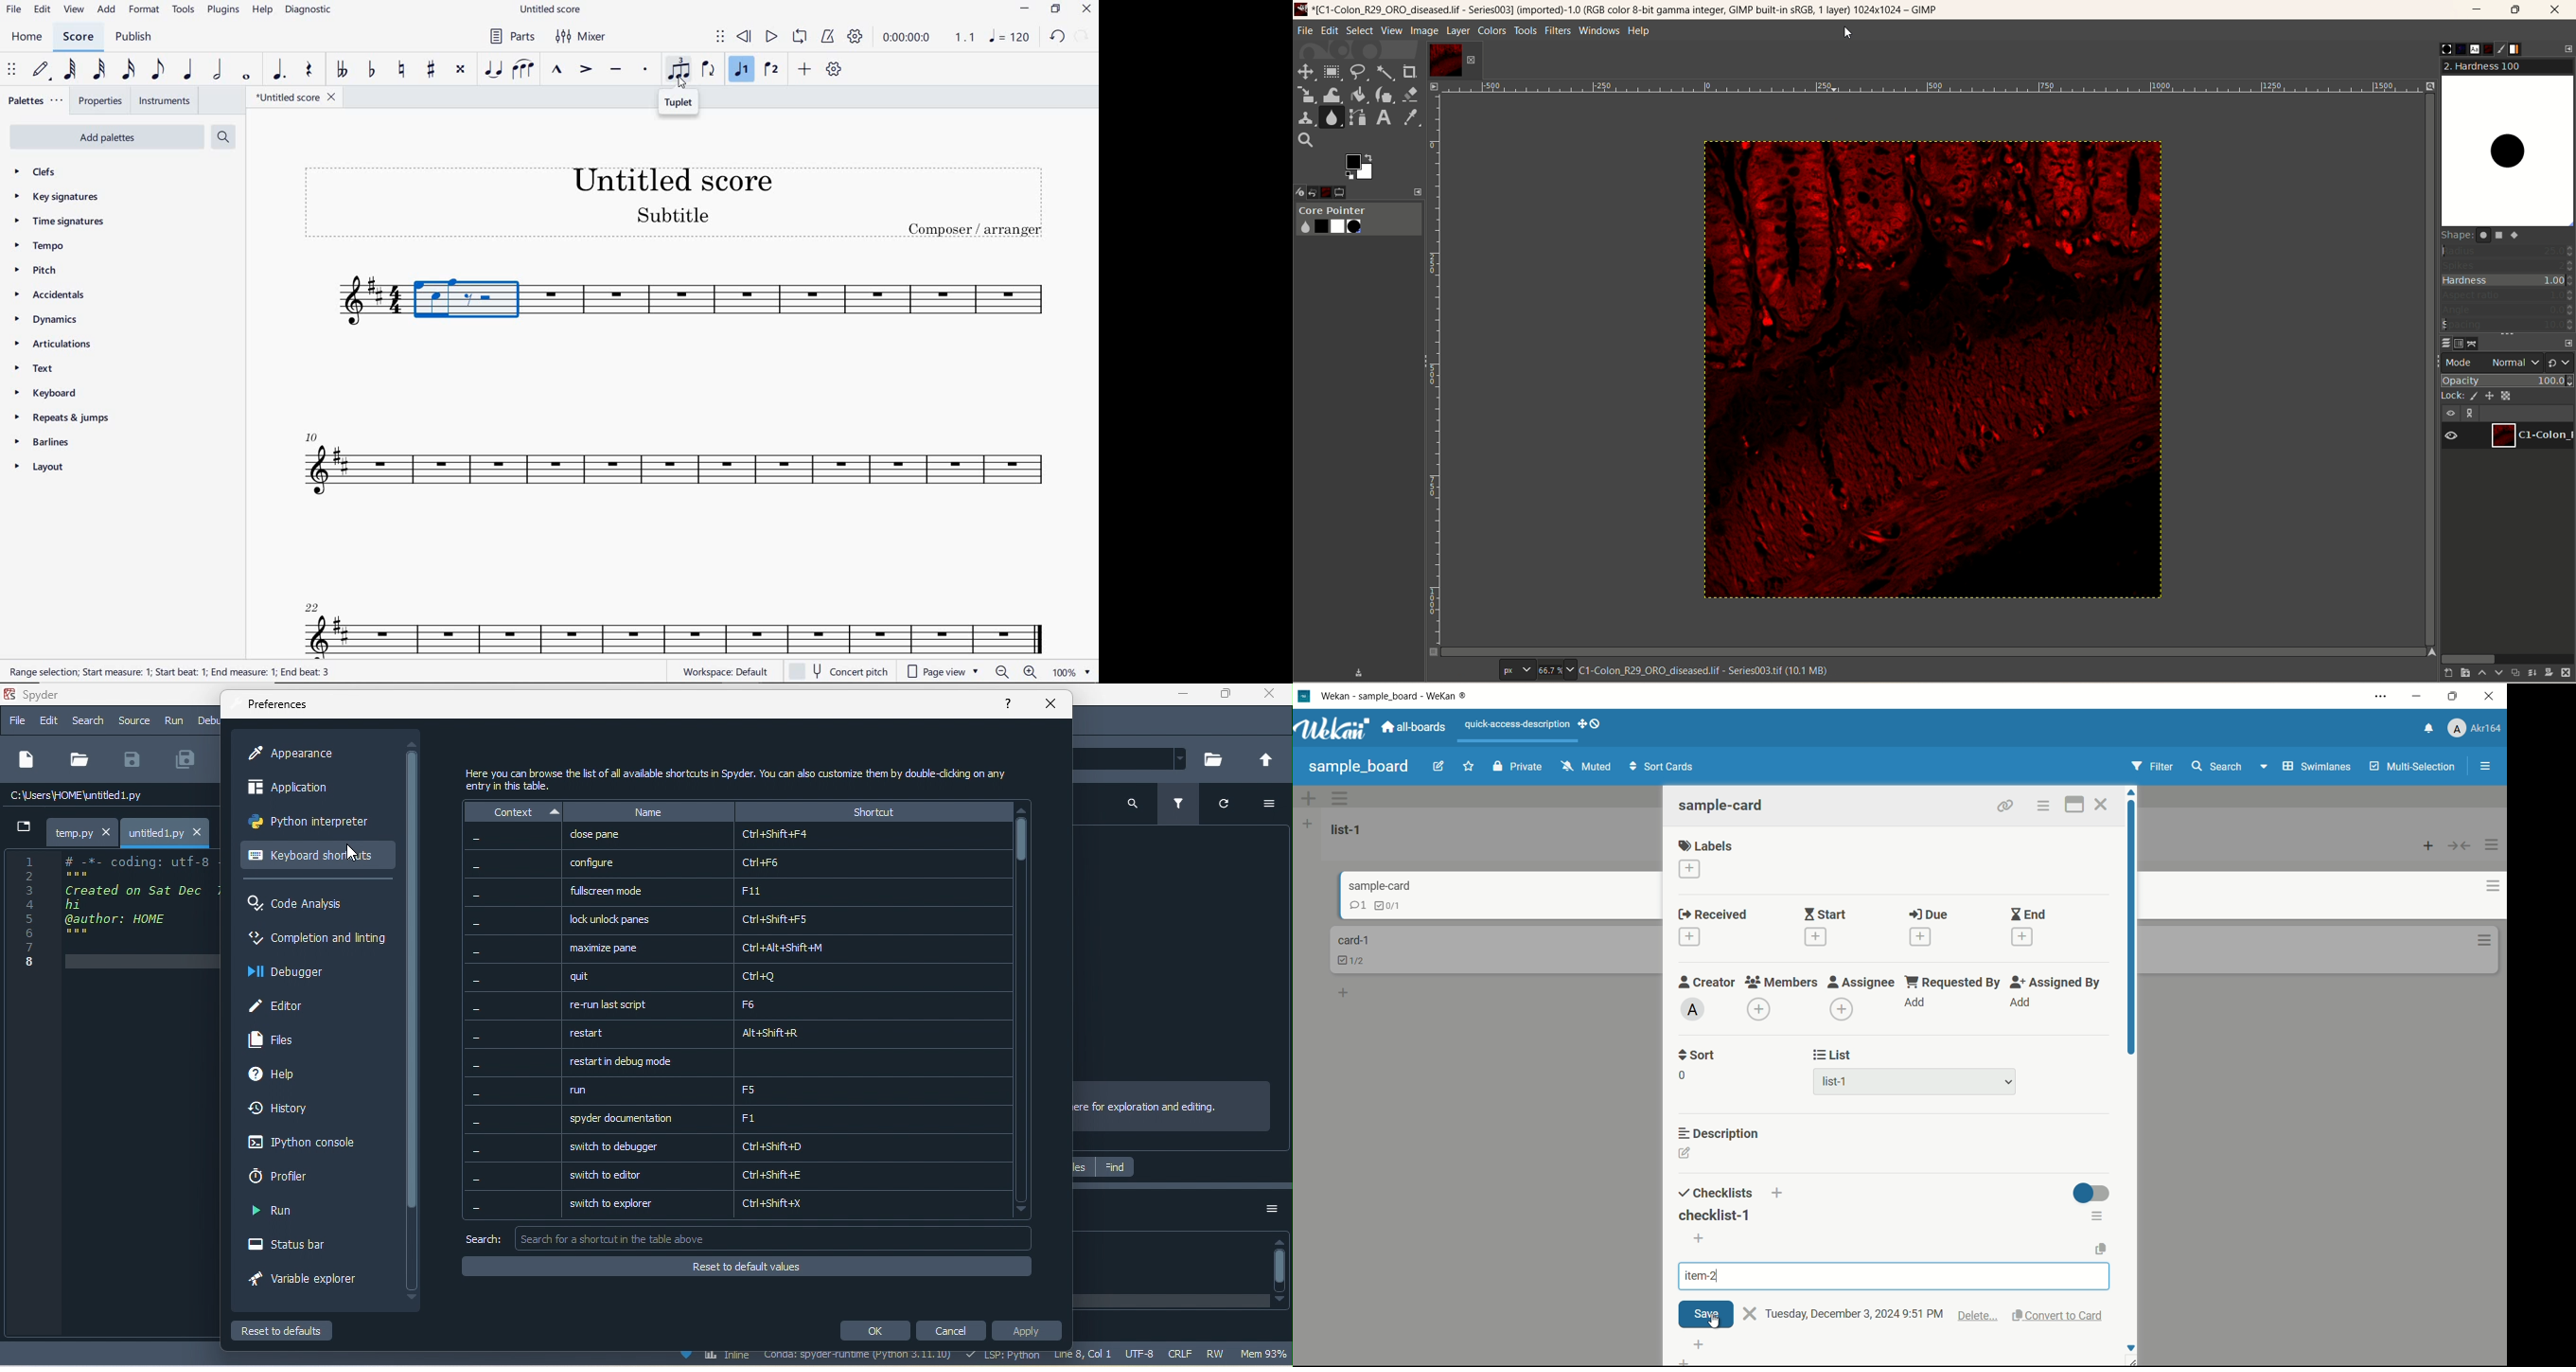 The width and height of the screenshot is (2576, 1372). What do you see at coordinates (1780, 982) in the screenshot?
I see `members` at bounding box center [1780, 982].